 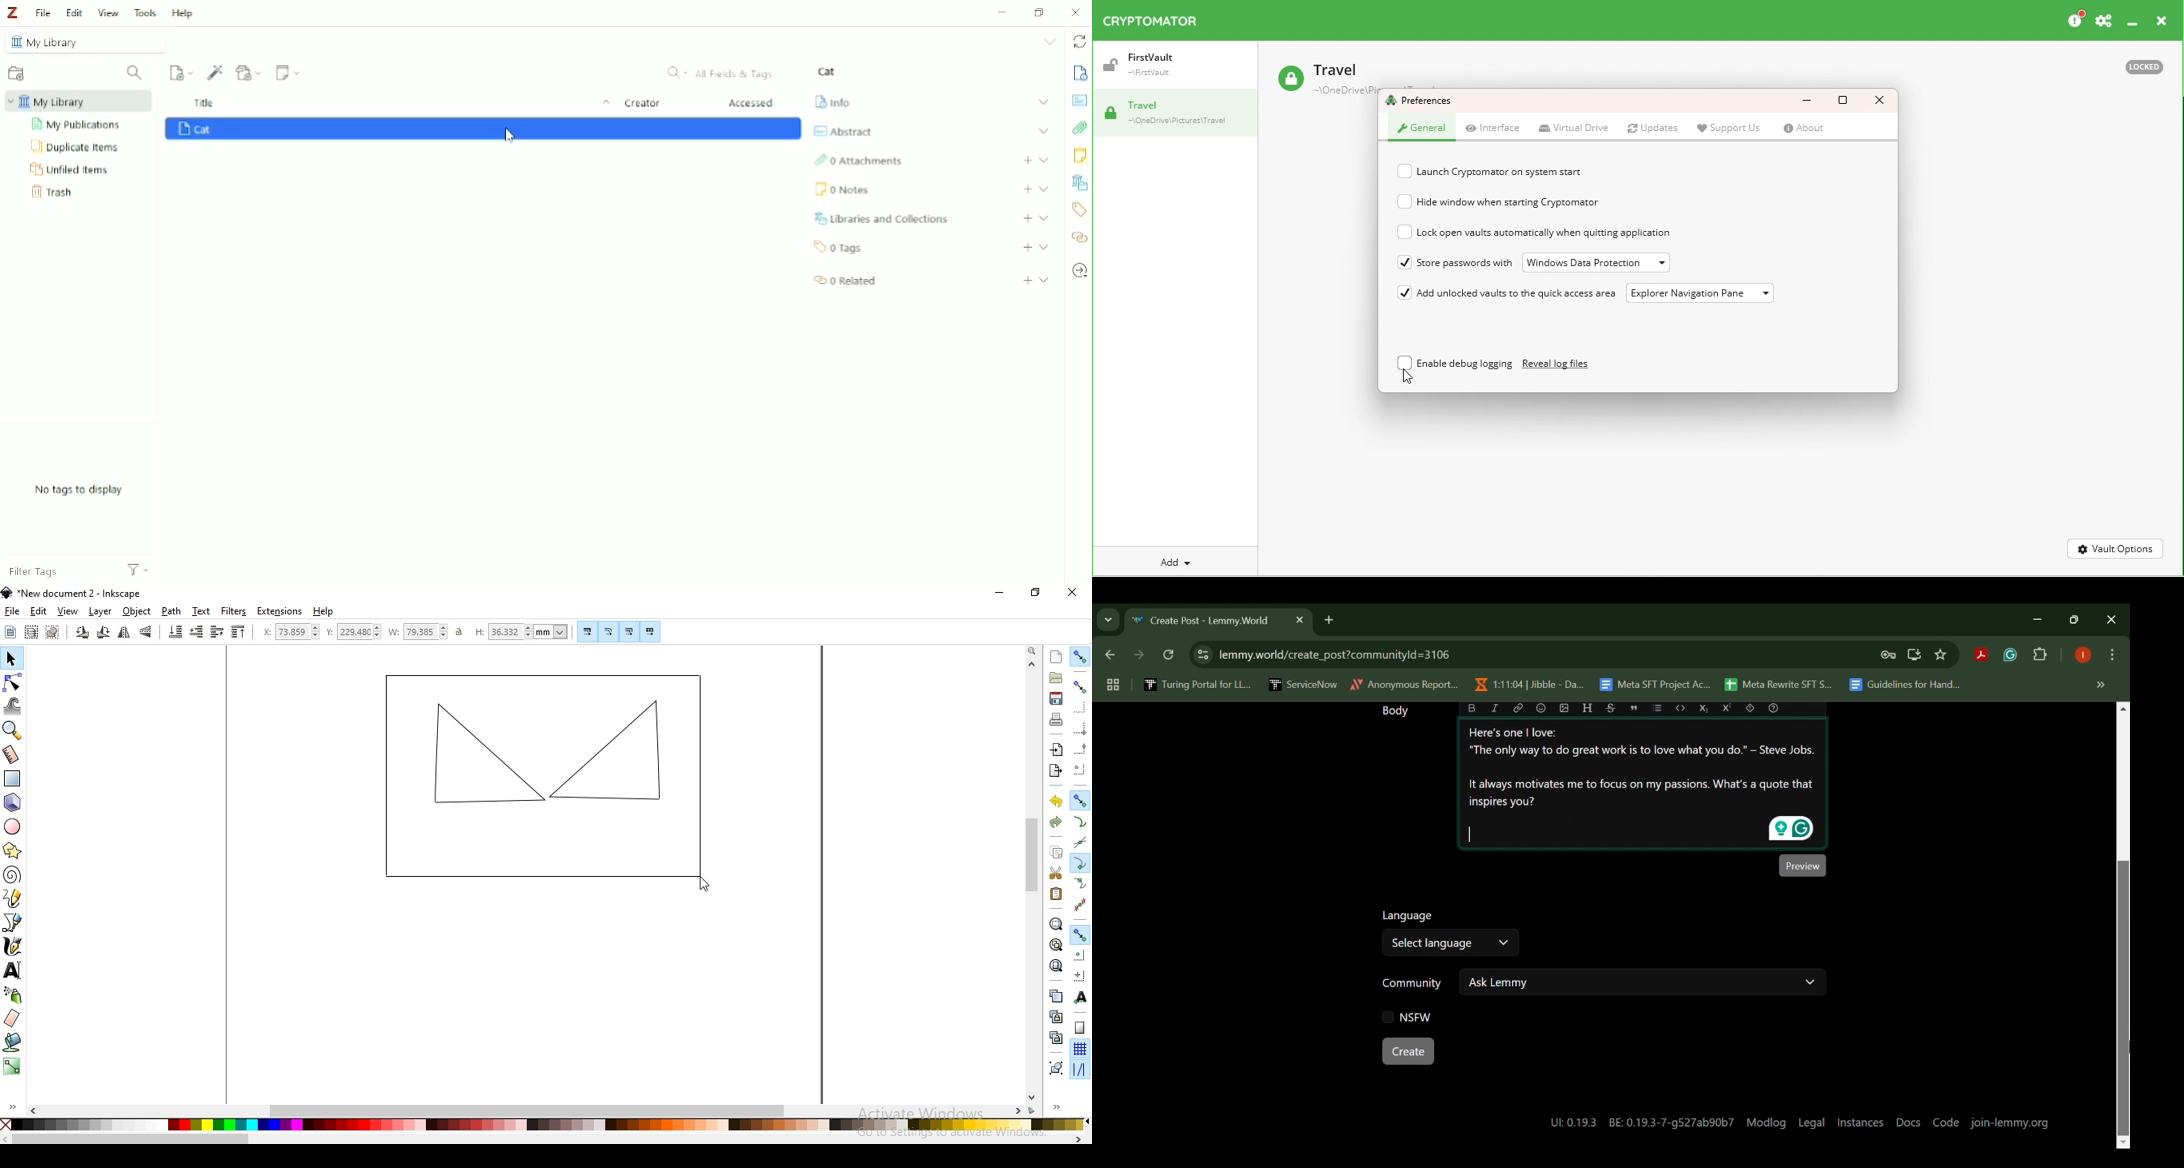 I want to click on height of selection, so click(x=522, y=632).